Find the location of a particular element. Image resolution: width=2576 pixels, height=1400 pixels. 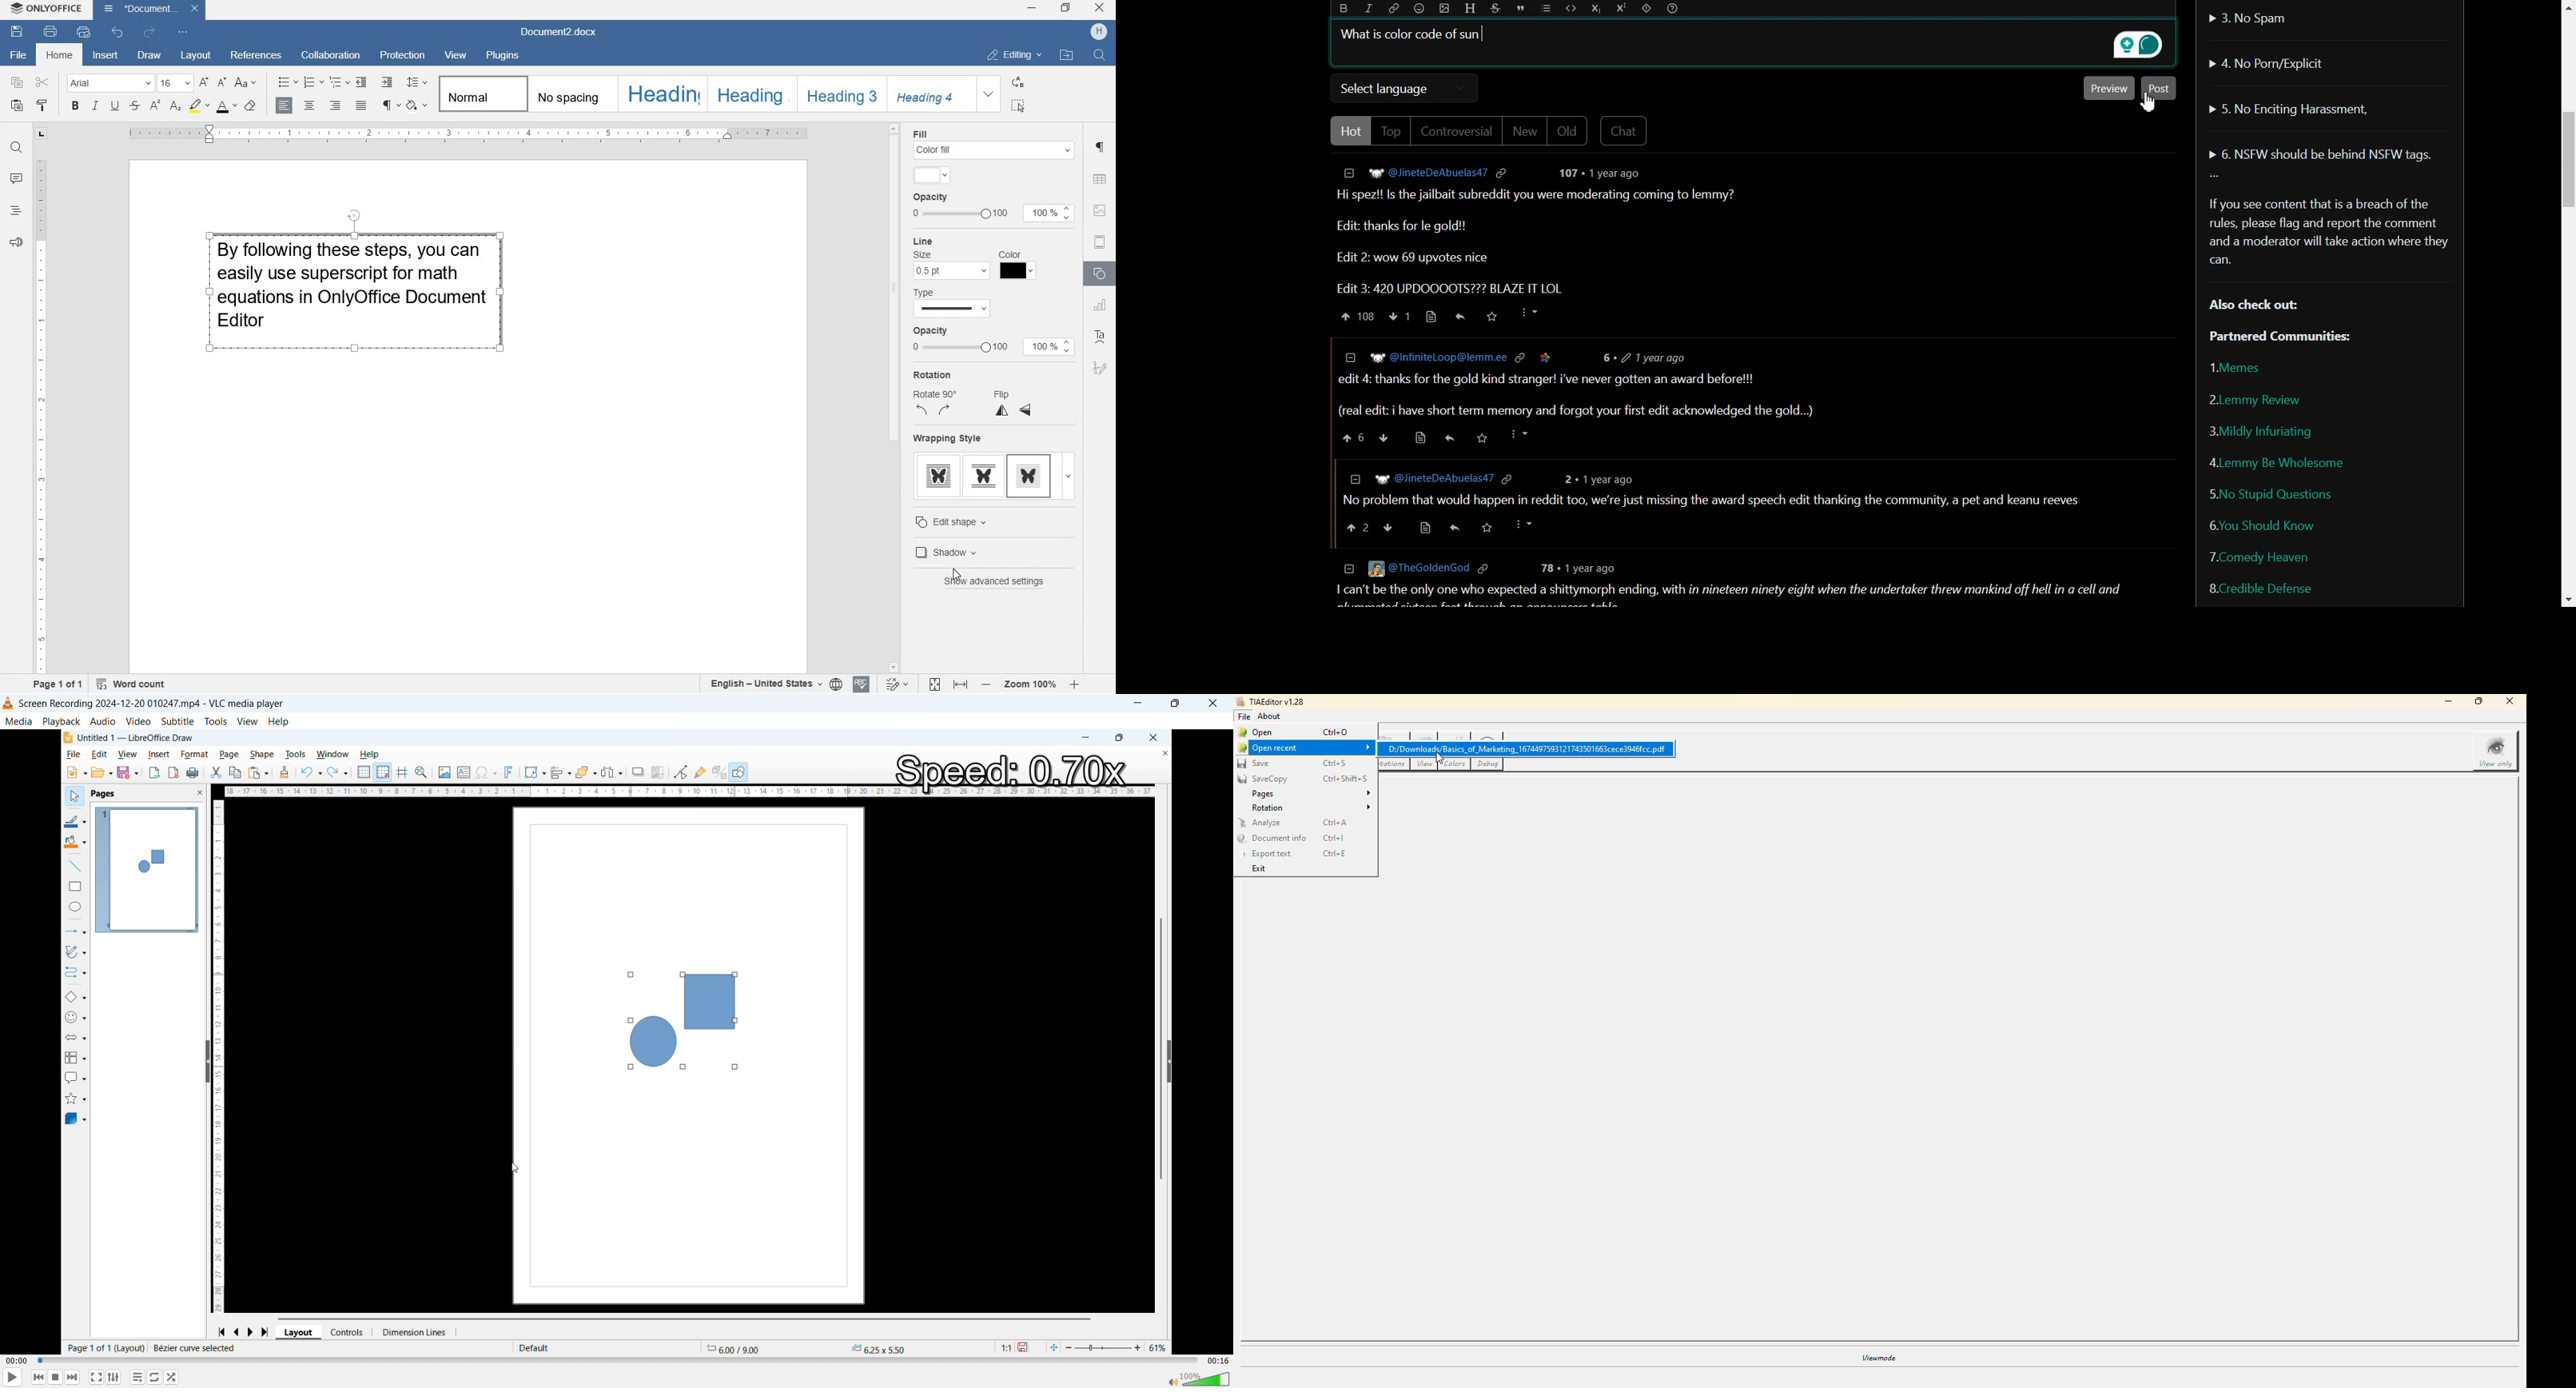

forward or next media  is located at coordinates (73, 1377).